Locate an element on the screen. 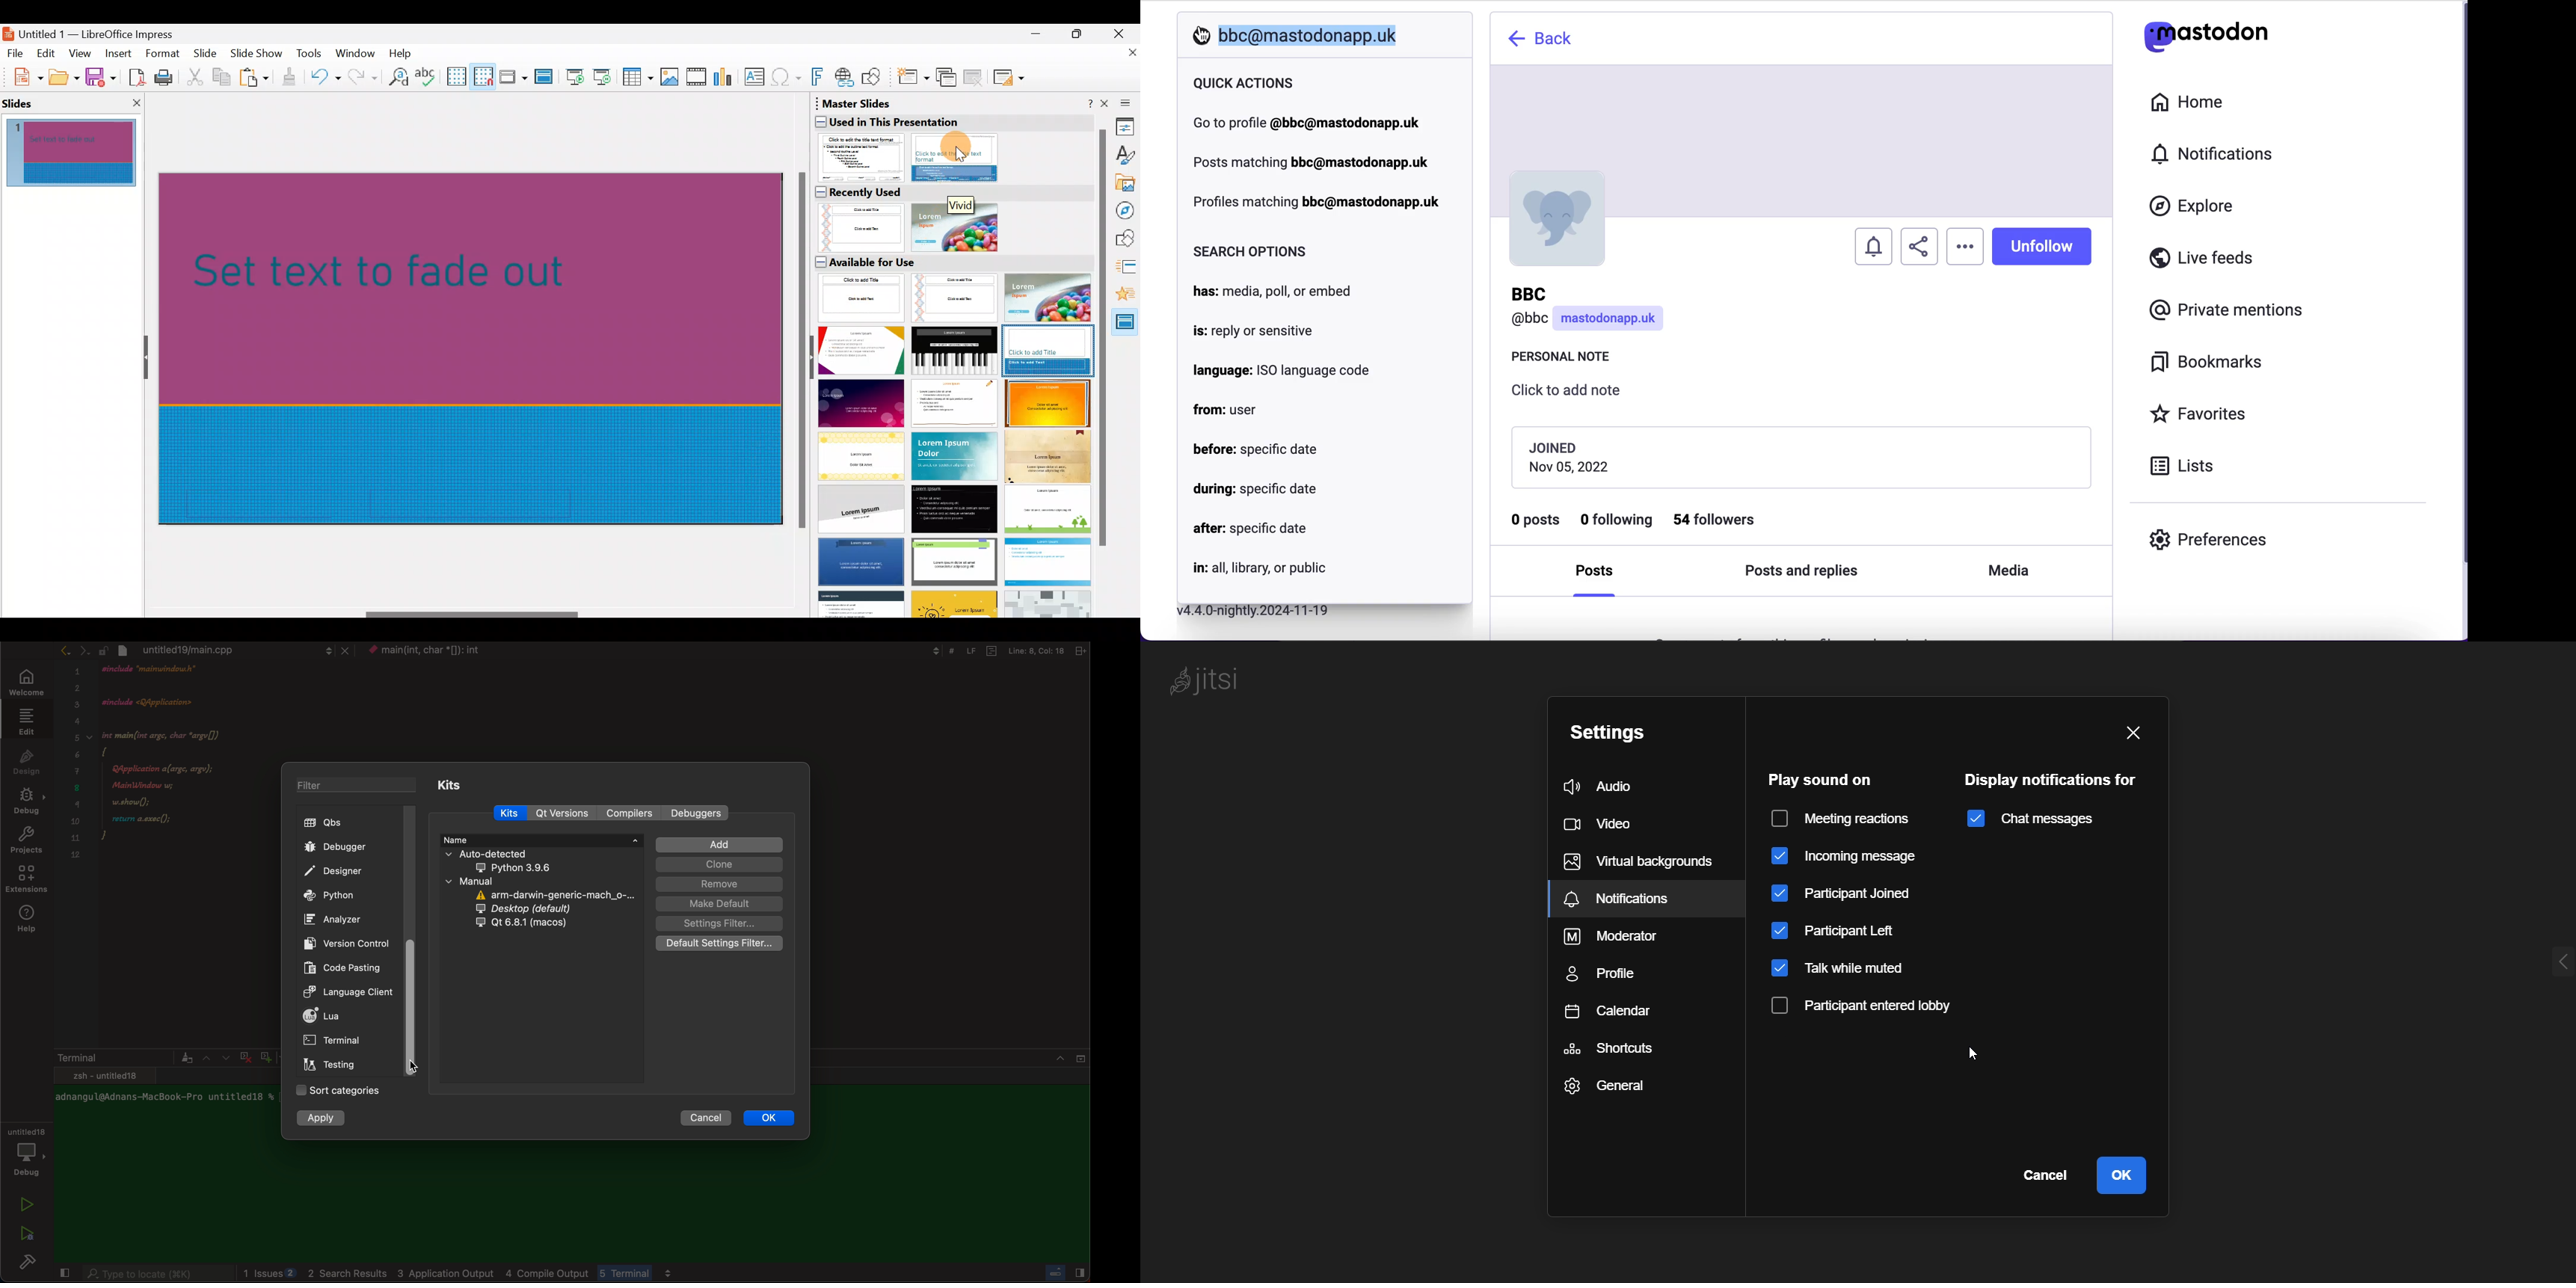 The width and height of the screenshot is (2576, 1288). Insert is located at coordinates (118, 53).